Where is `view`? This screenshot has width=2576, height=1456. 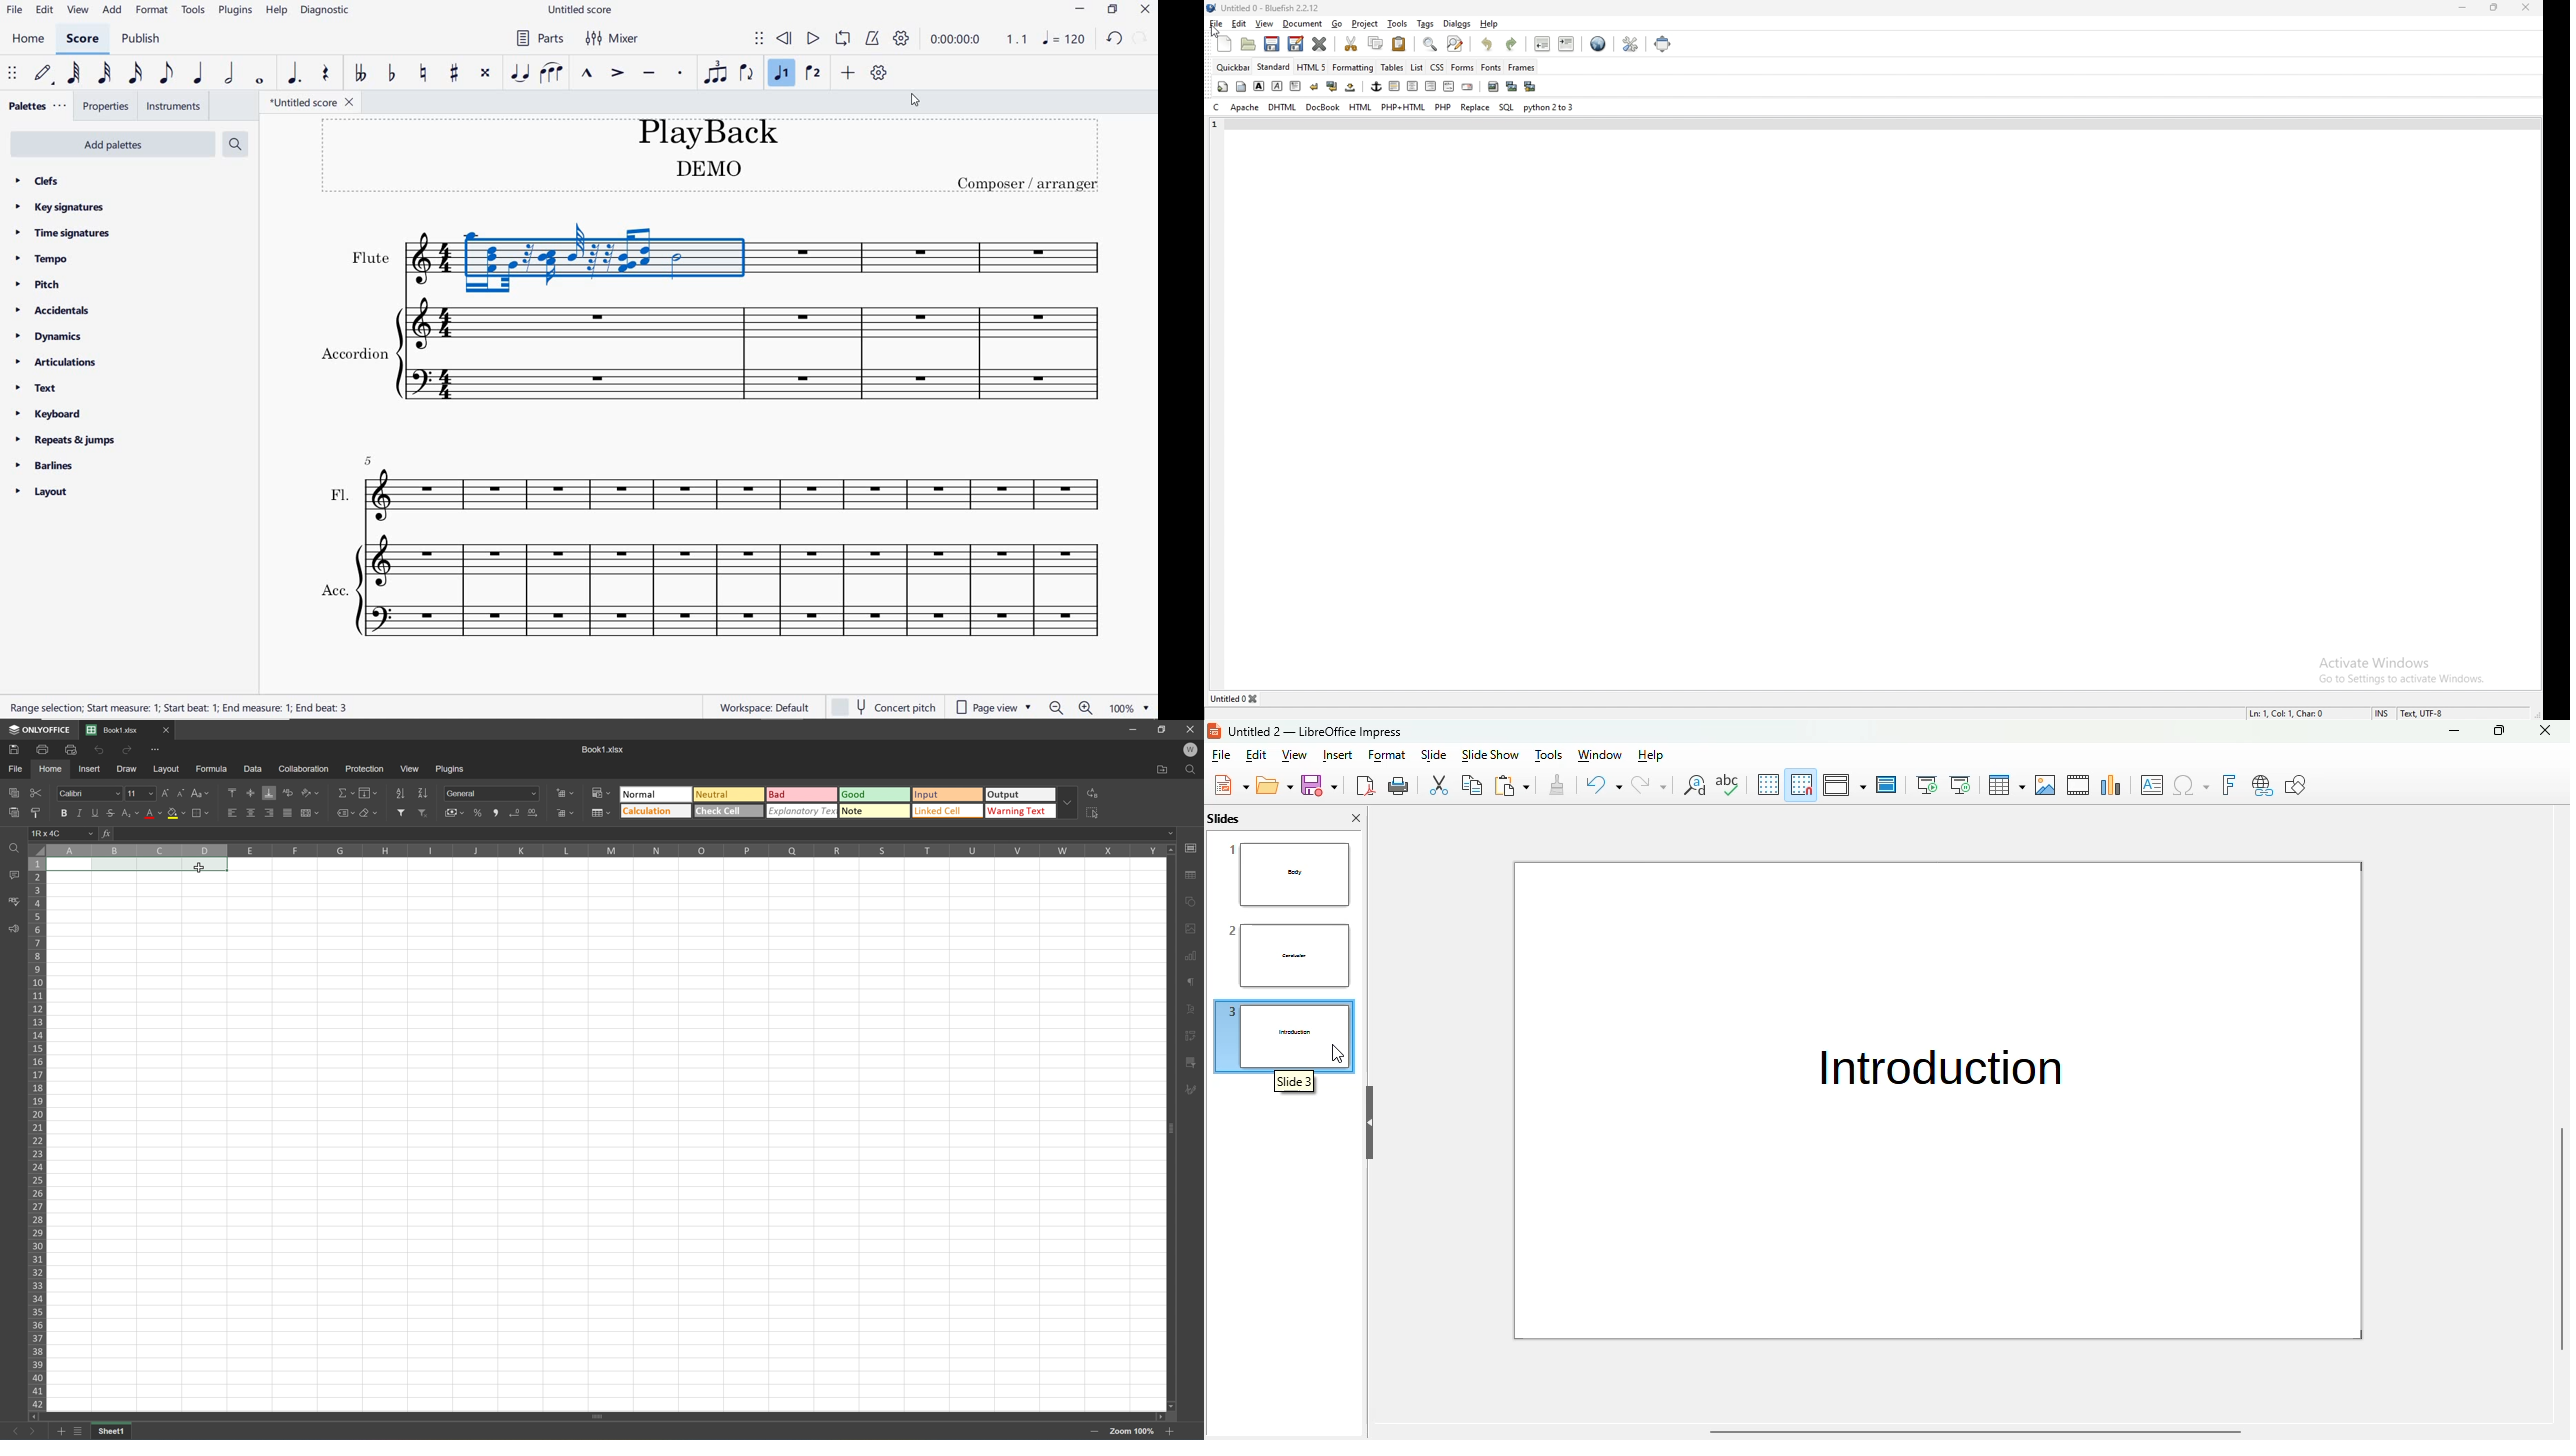 view is located at coordinates (77, 10).